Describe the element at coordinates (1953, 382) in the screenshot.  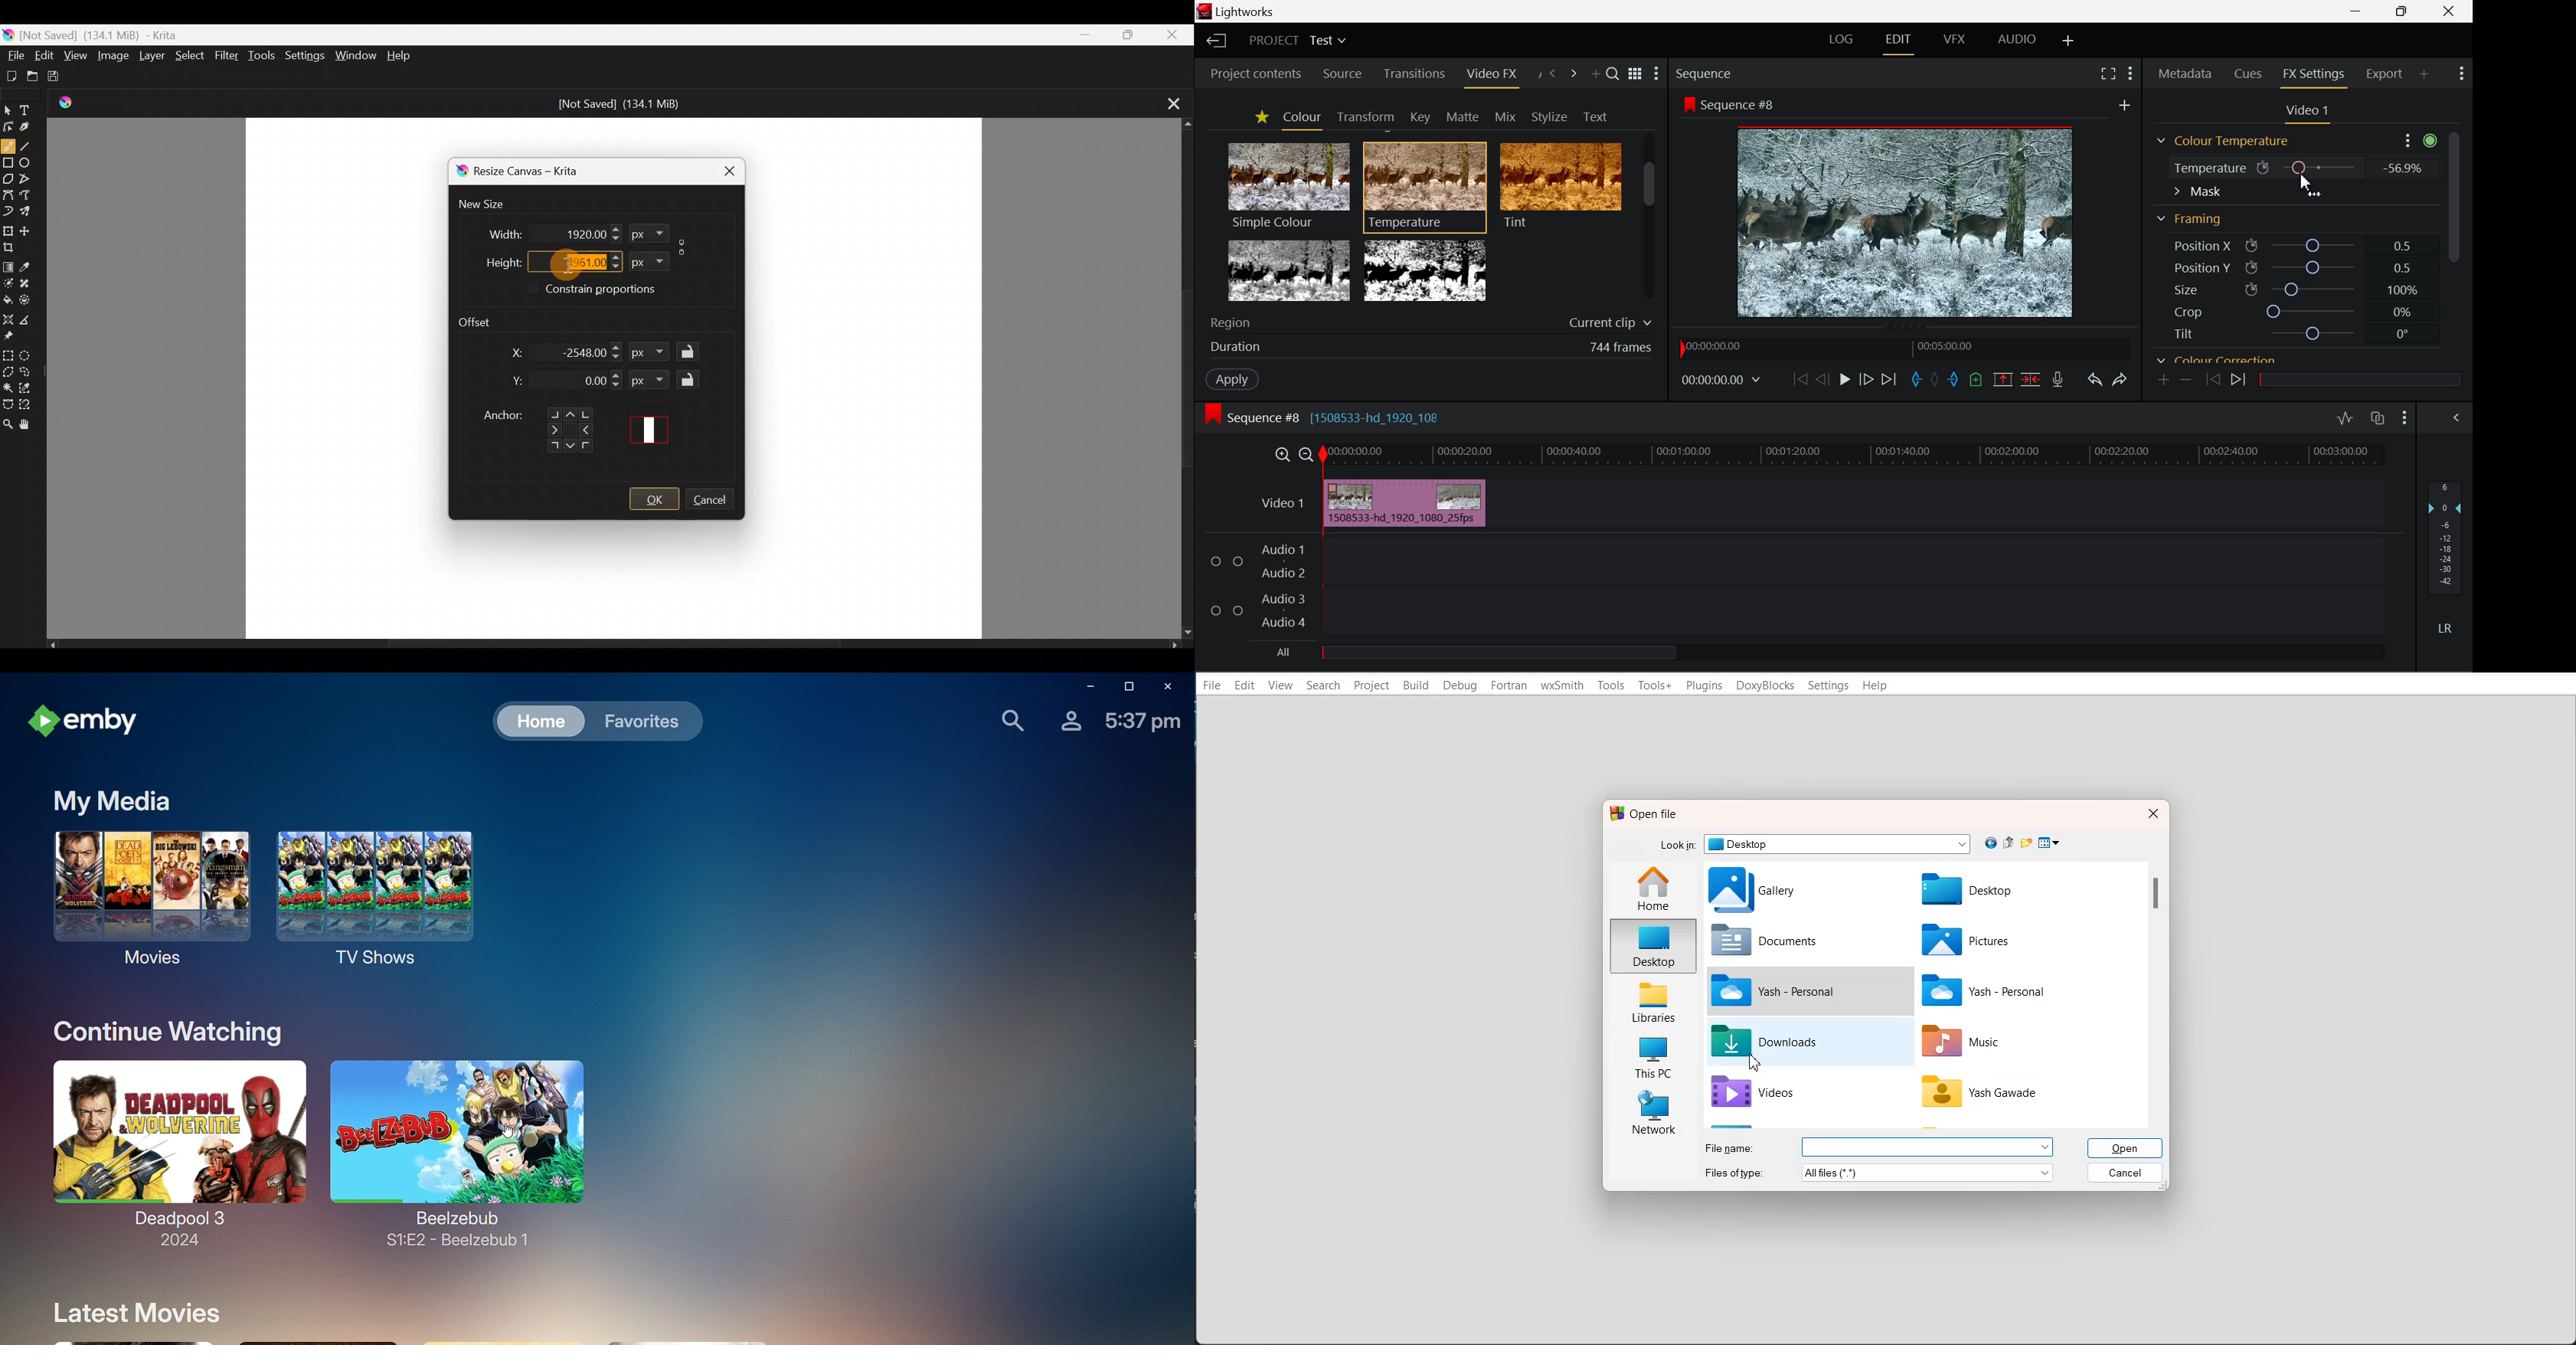
I see `Mark Out` at that location.